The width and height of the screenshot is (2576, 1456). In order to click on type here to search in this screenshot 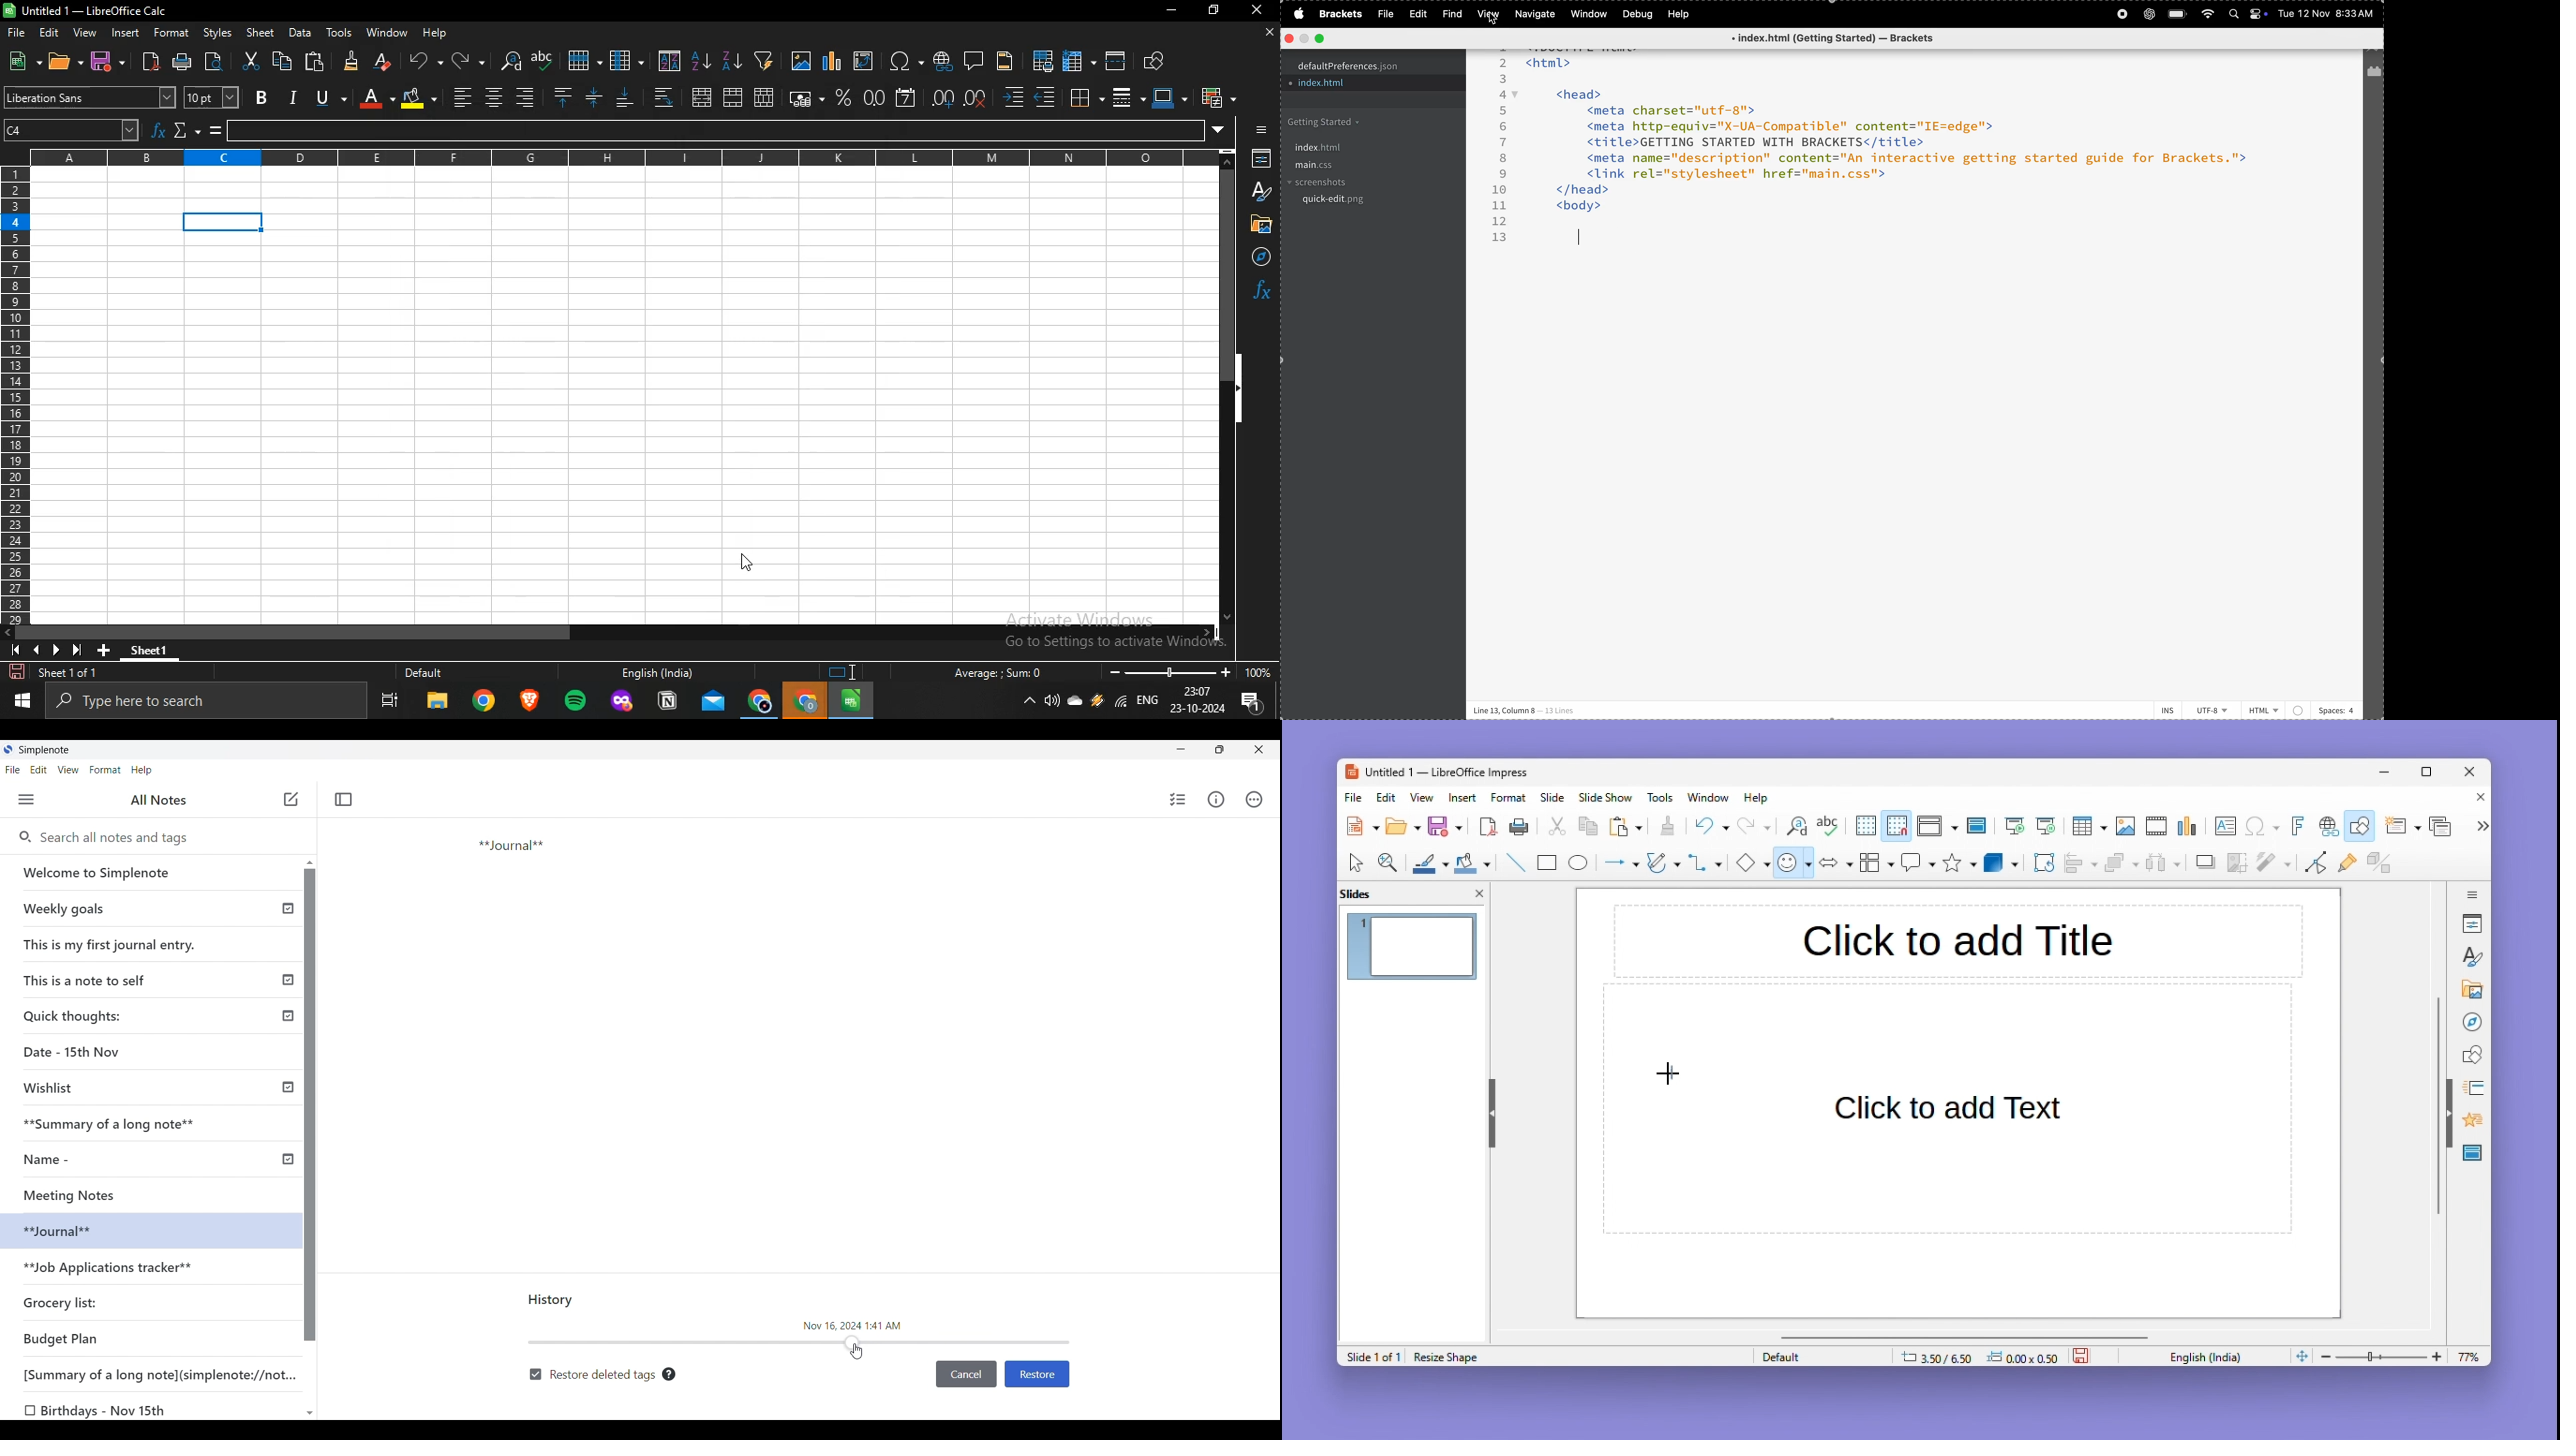, I will do `click(211, 703)`.